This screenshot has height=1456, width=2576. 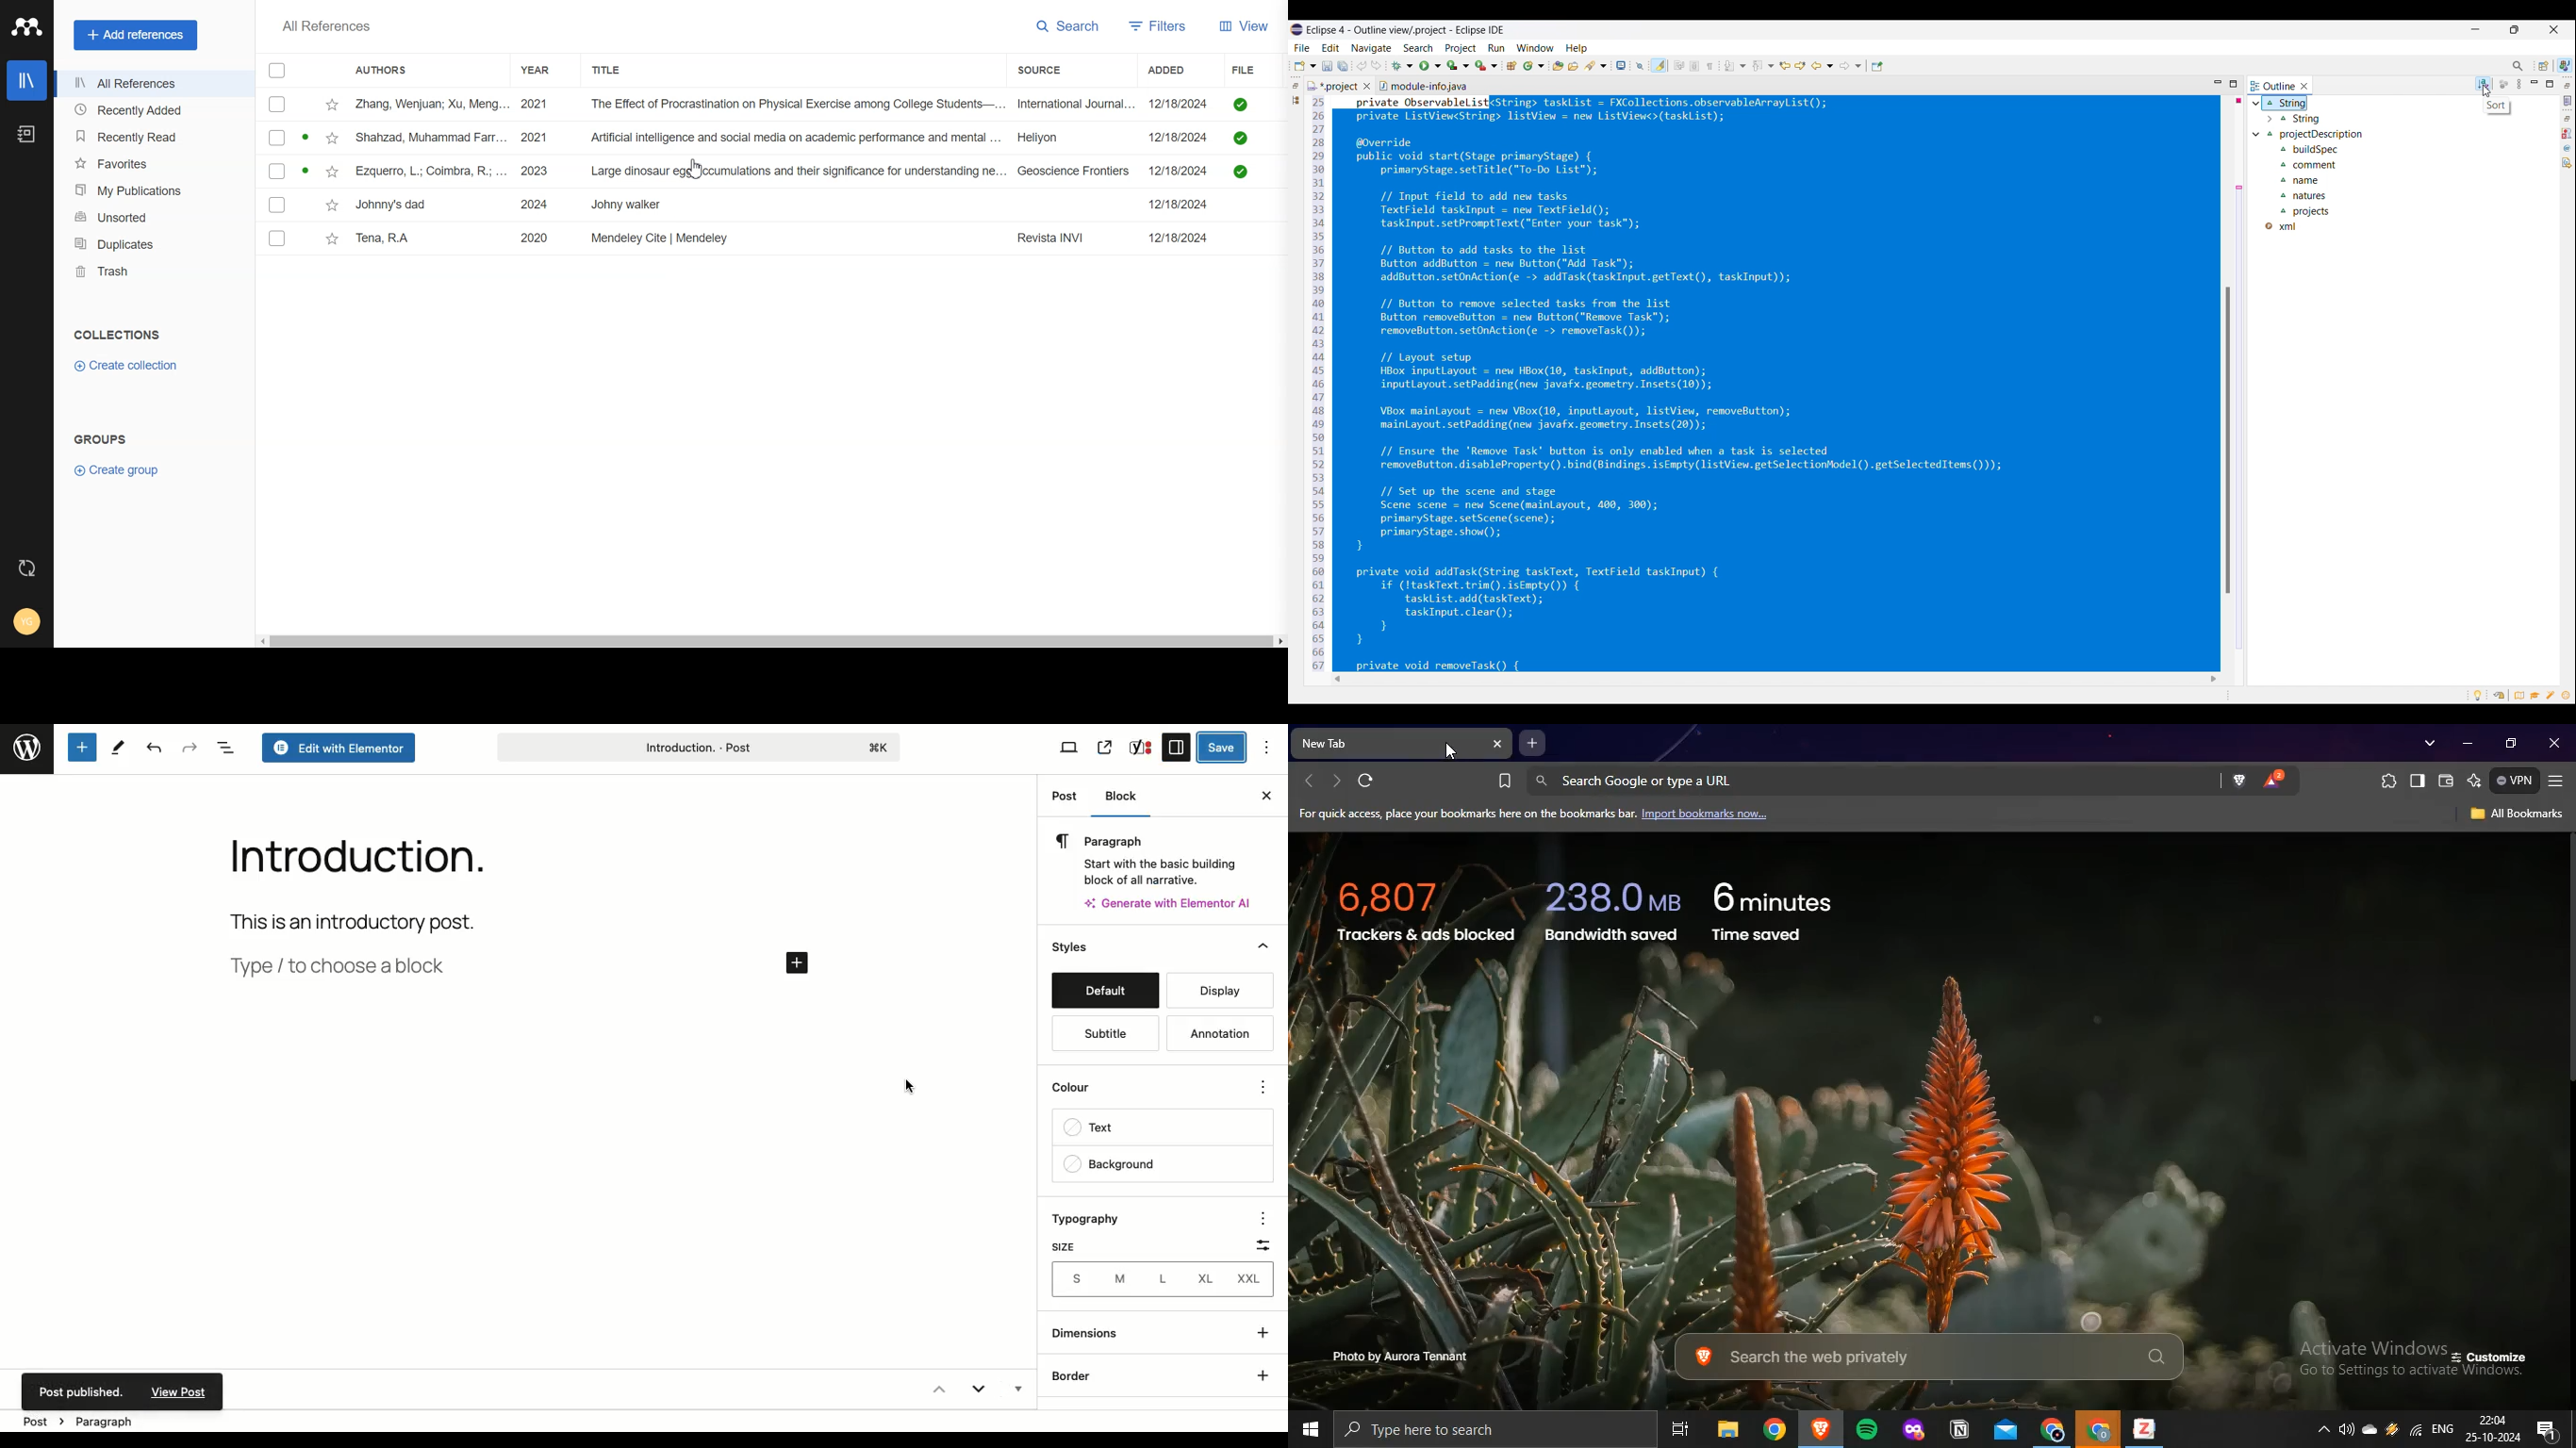 I want to click on Code highlighted, so click(x=1779, y=383).